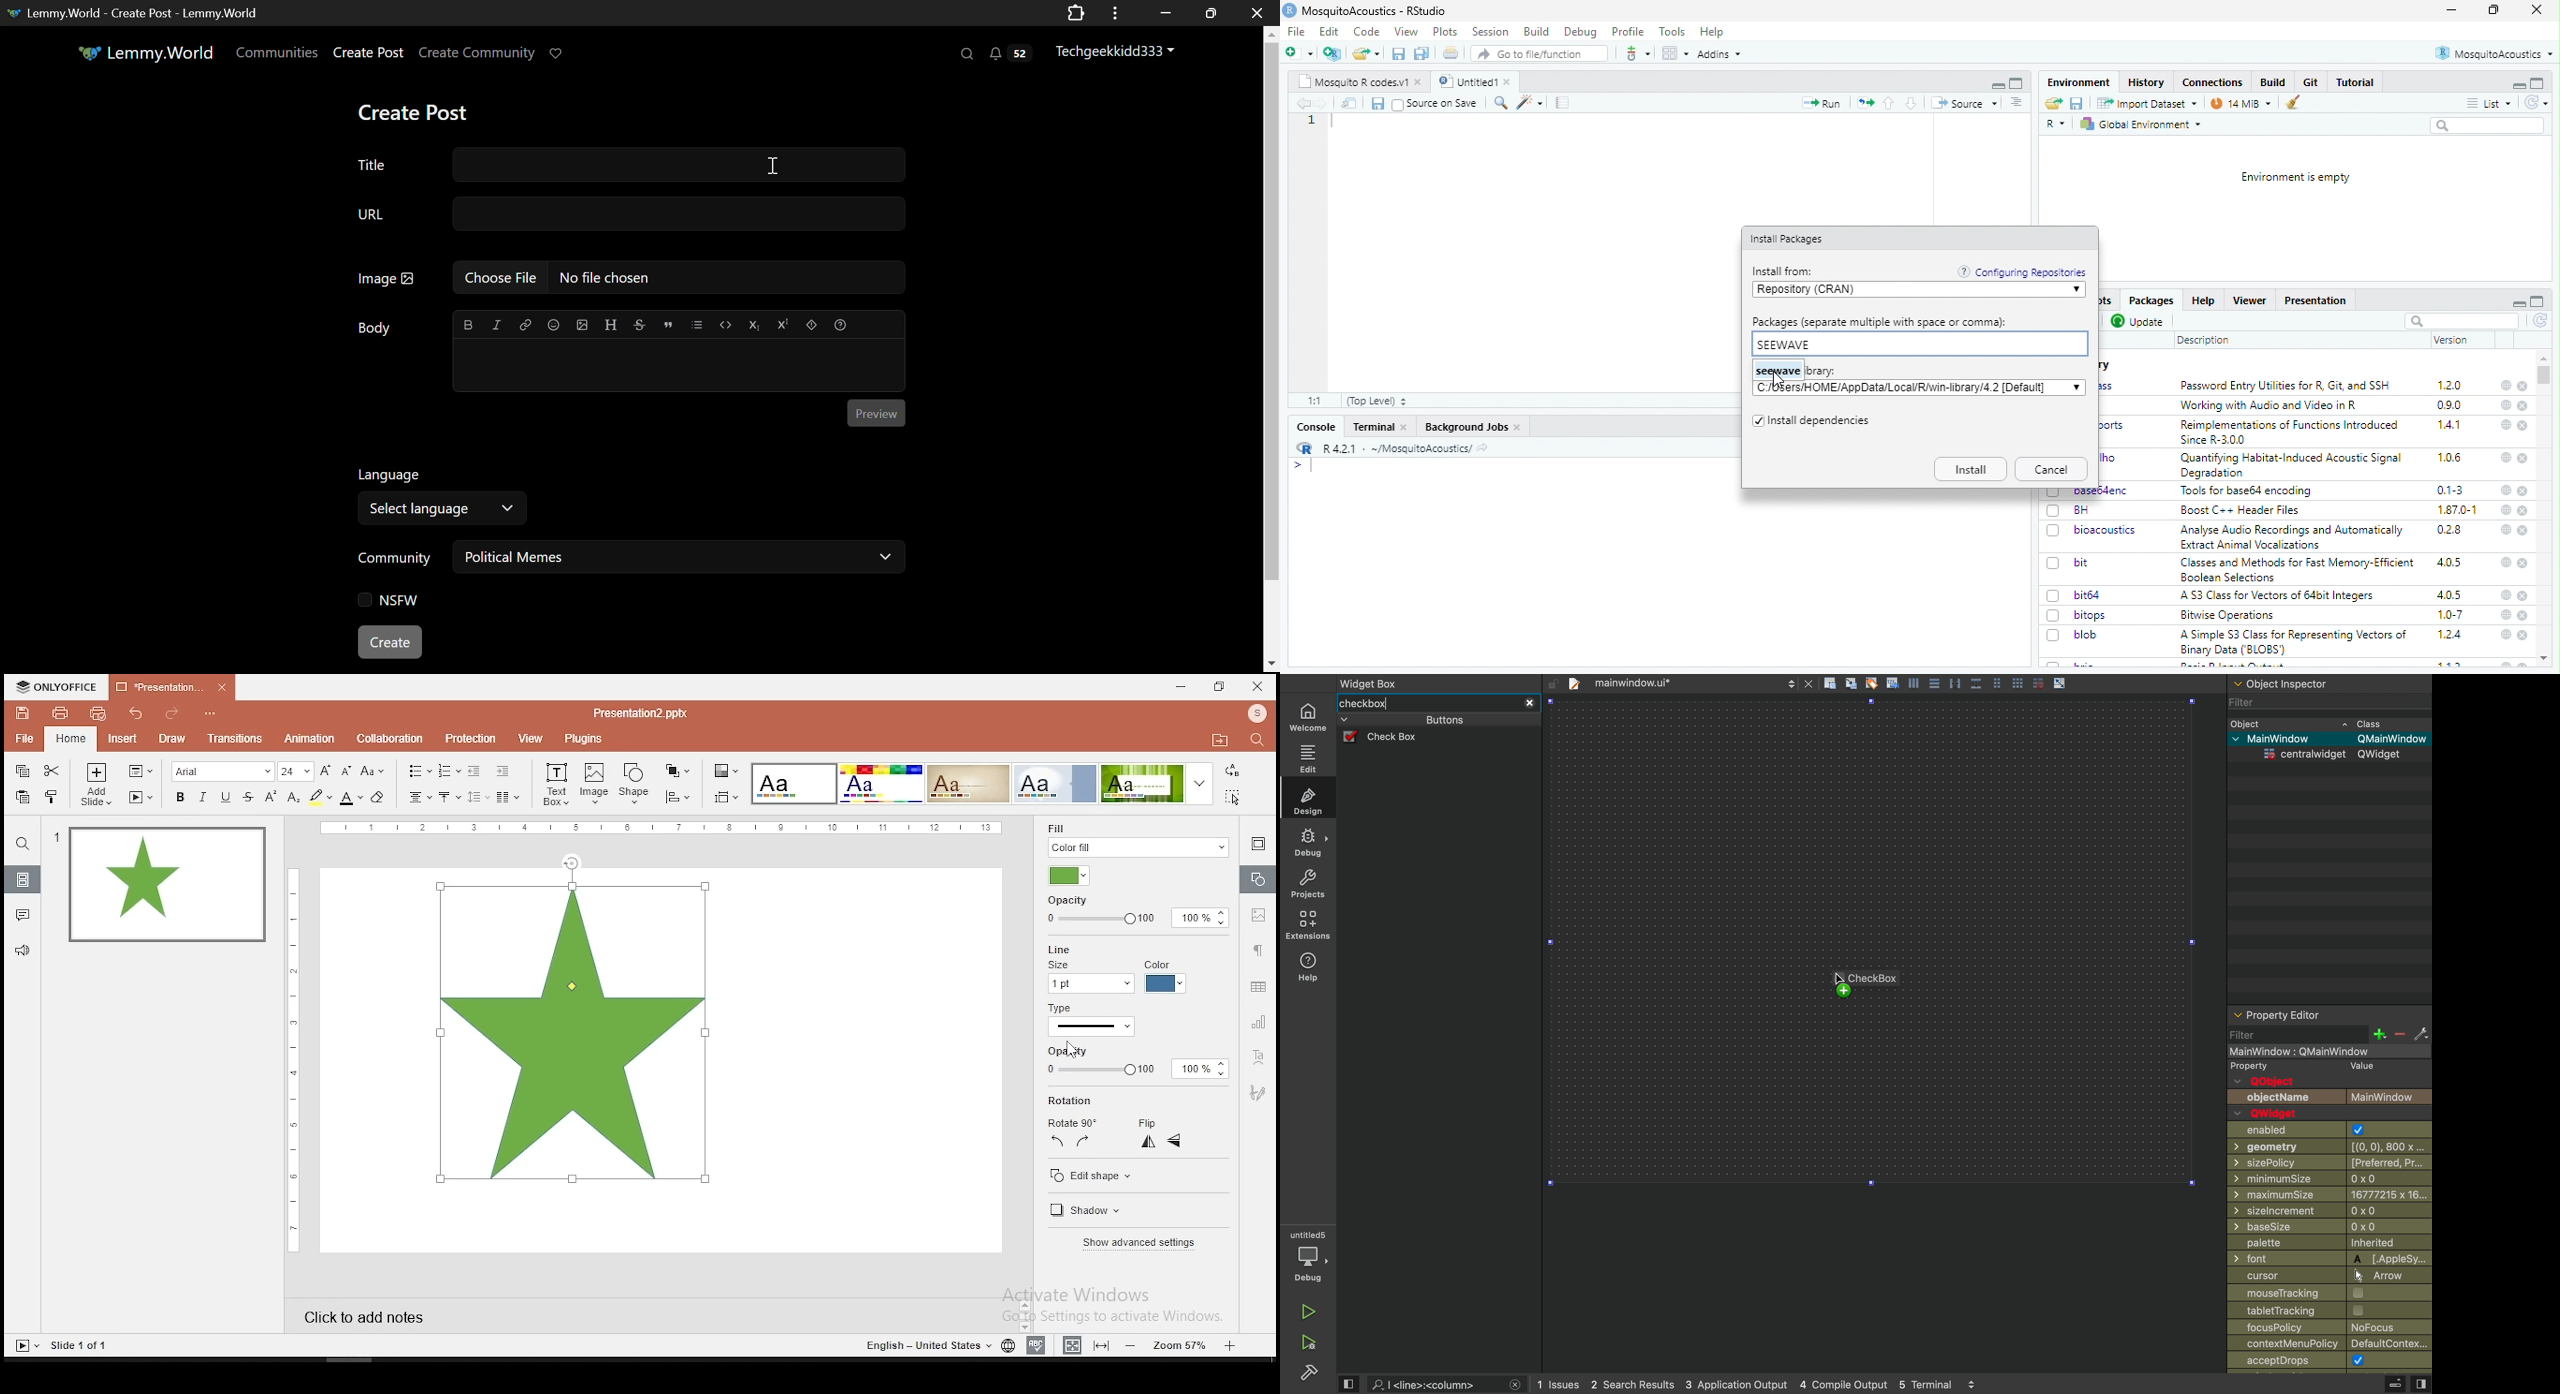  Describe the element at coordinates (2330, 1015) in the screenshot. I see `property editor` at that location.